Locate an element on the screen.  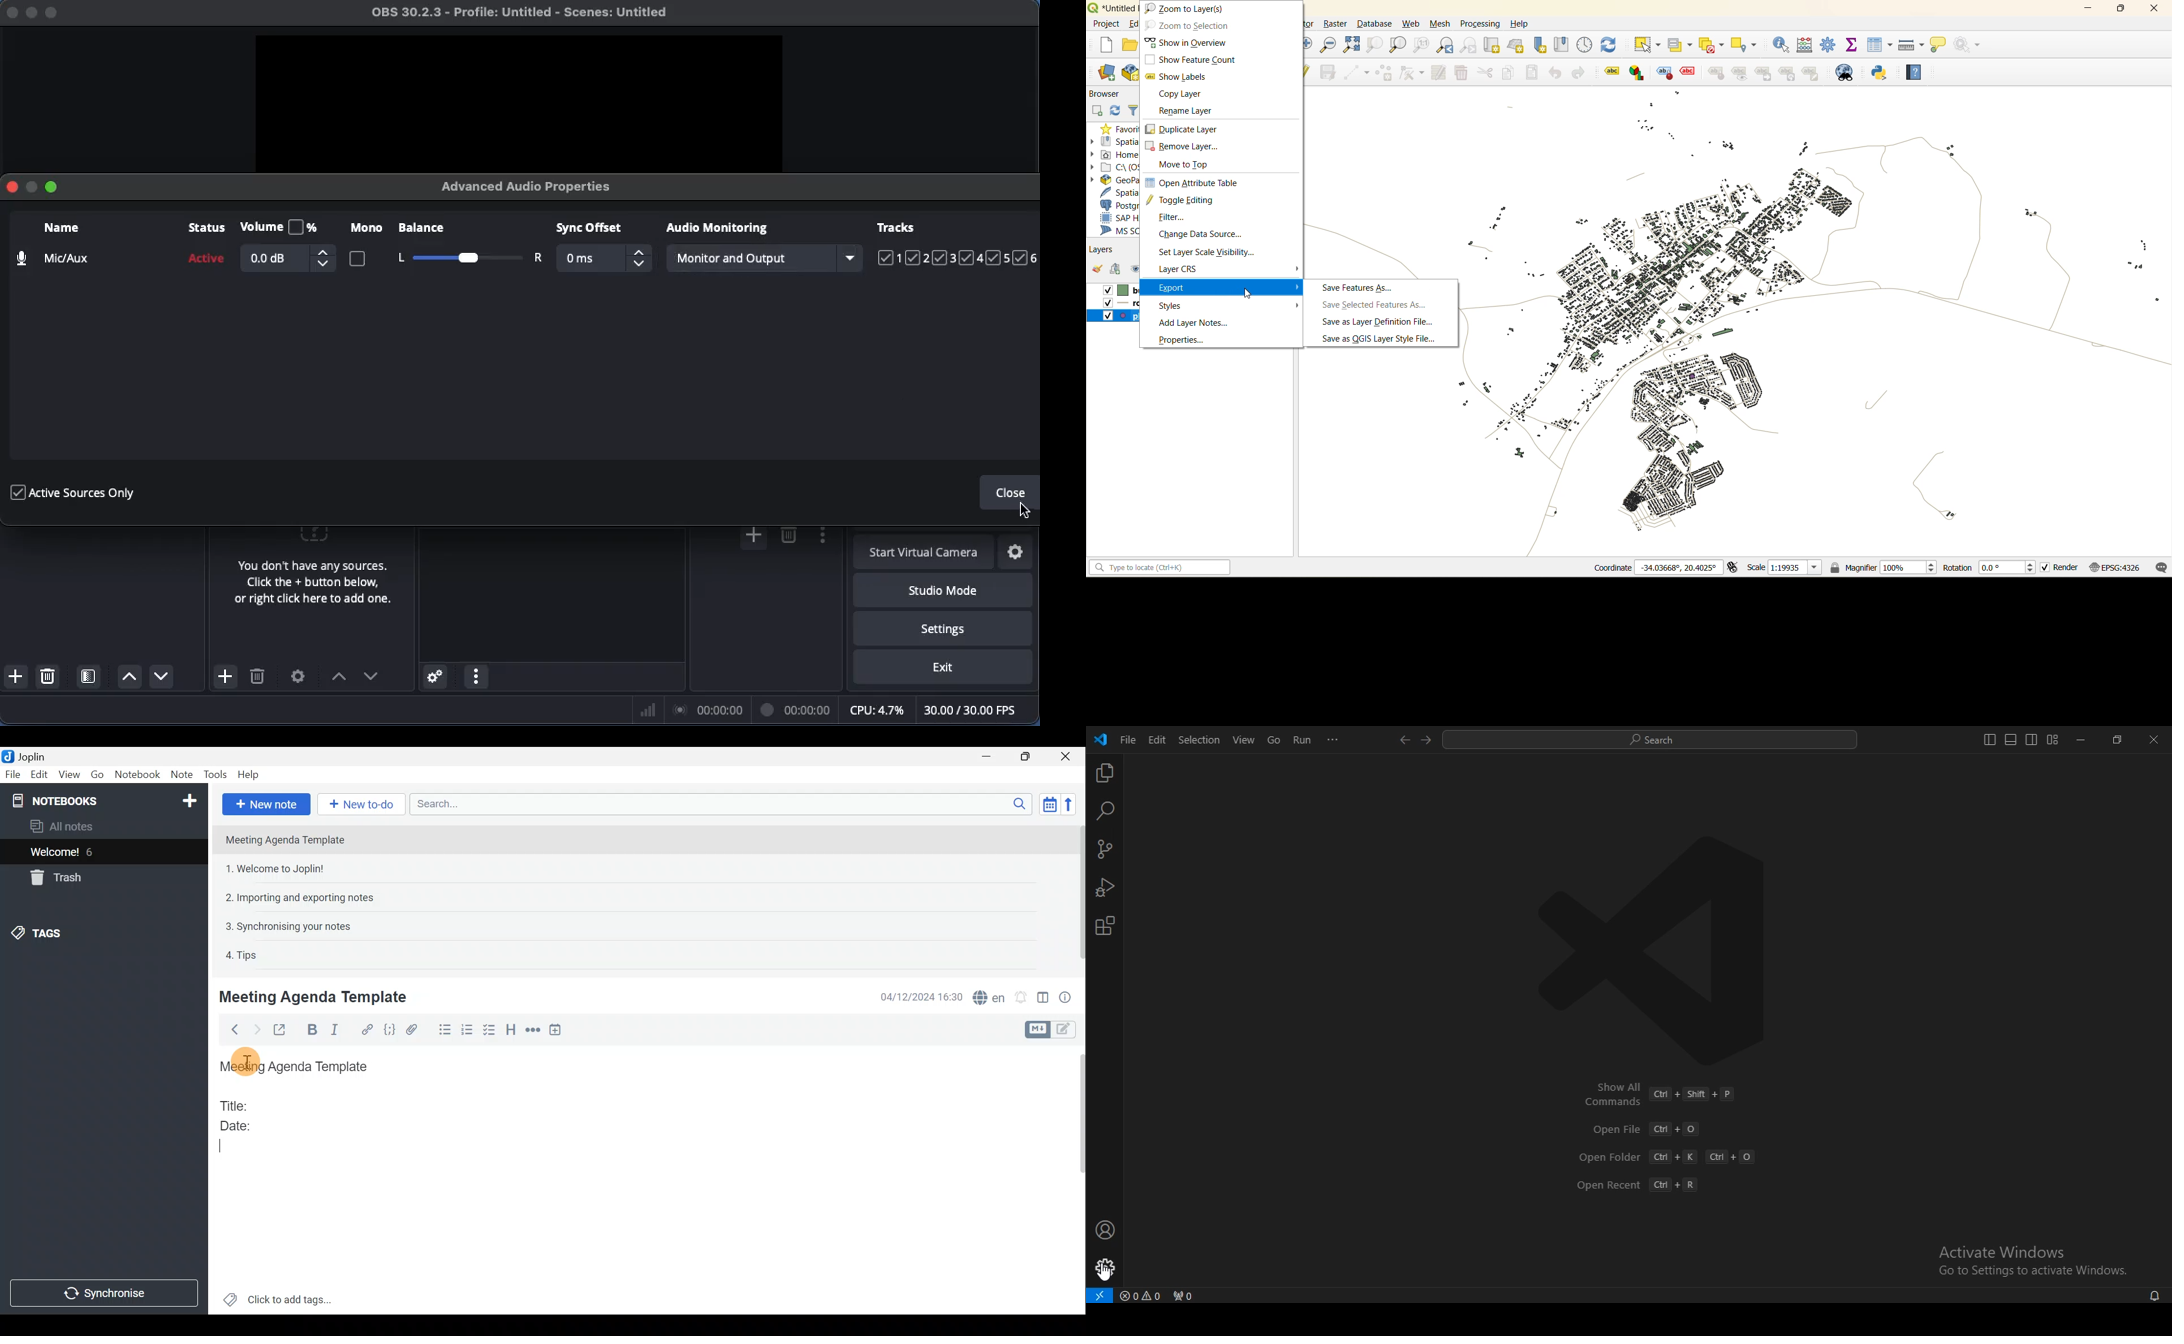
Date: is located at coordinates (245, 1125).